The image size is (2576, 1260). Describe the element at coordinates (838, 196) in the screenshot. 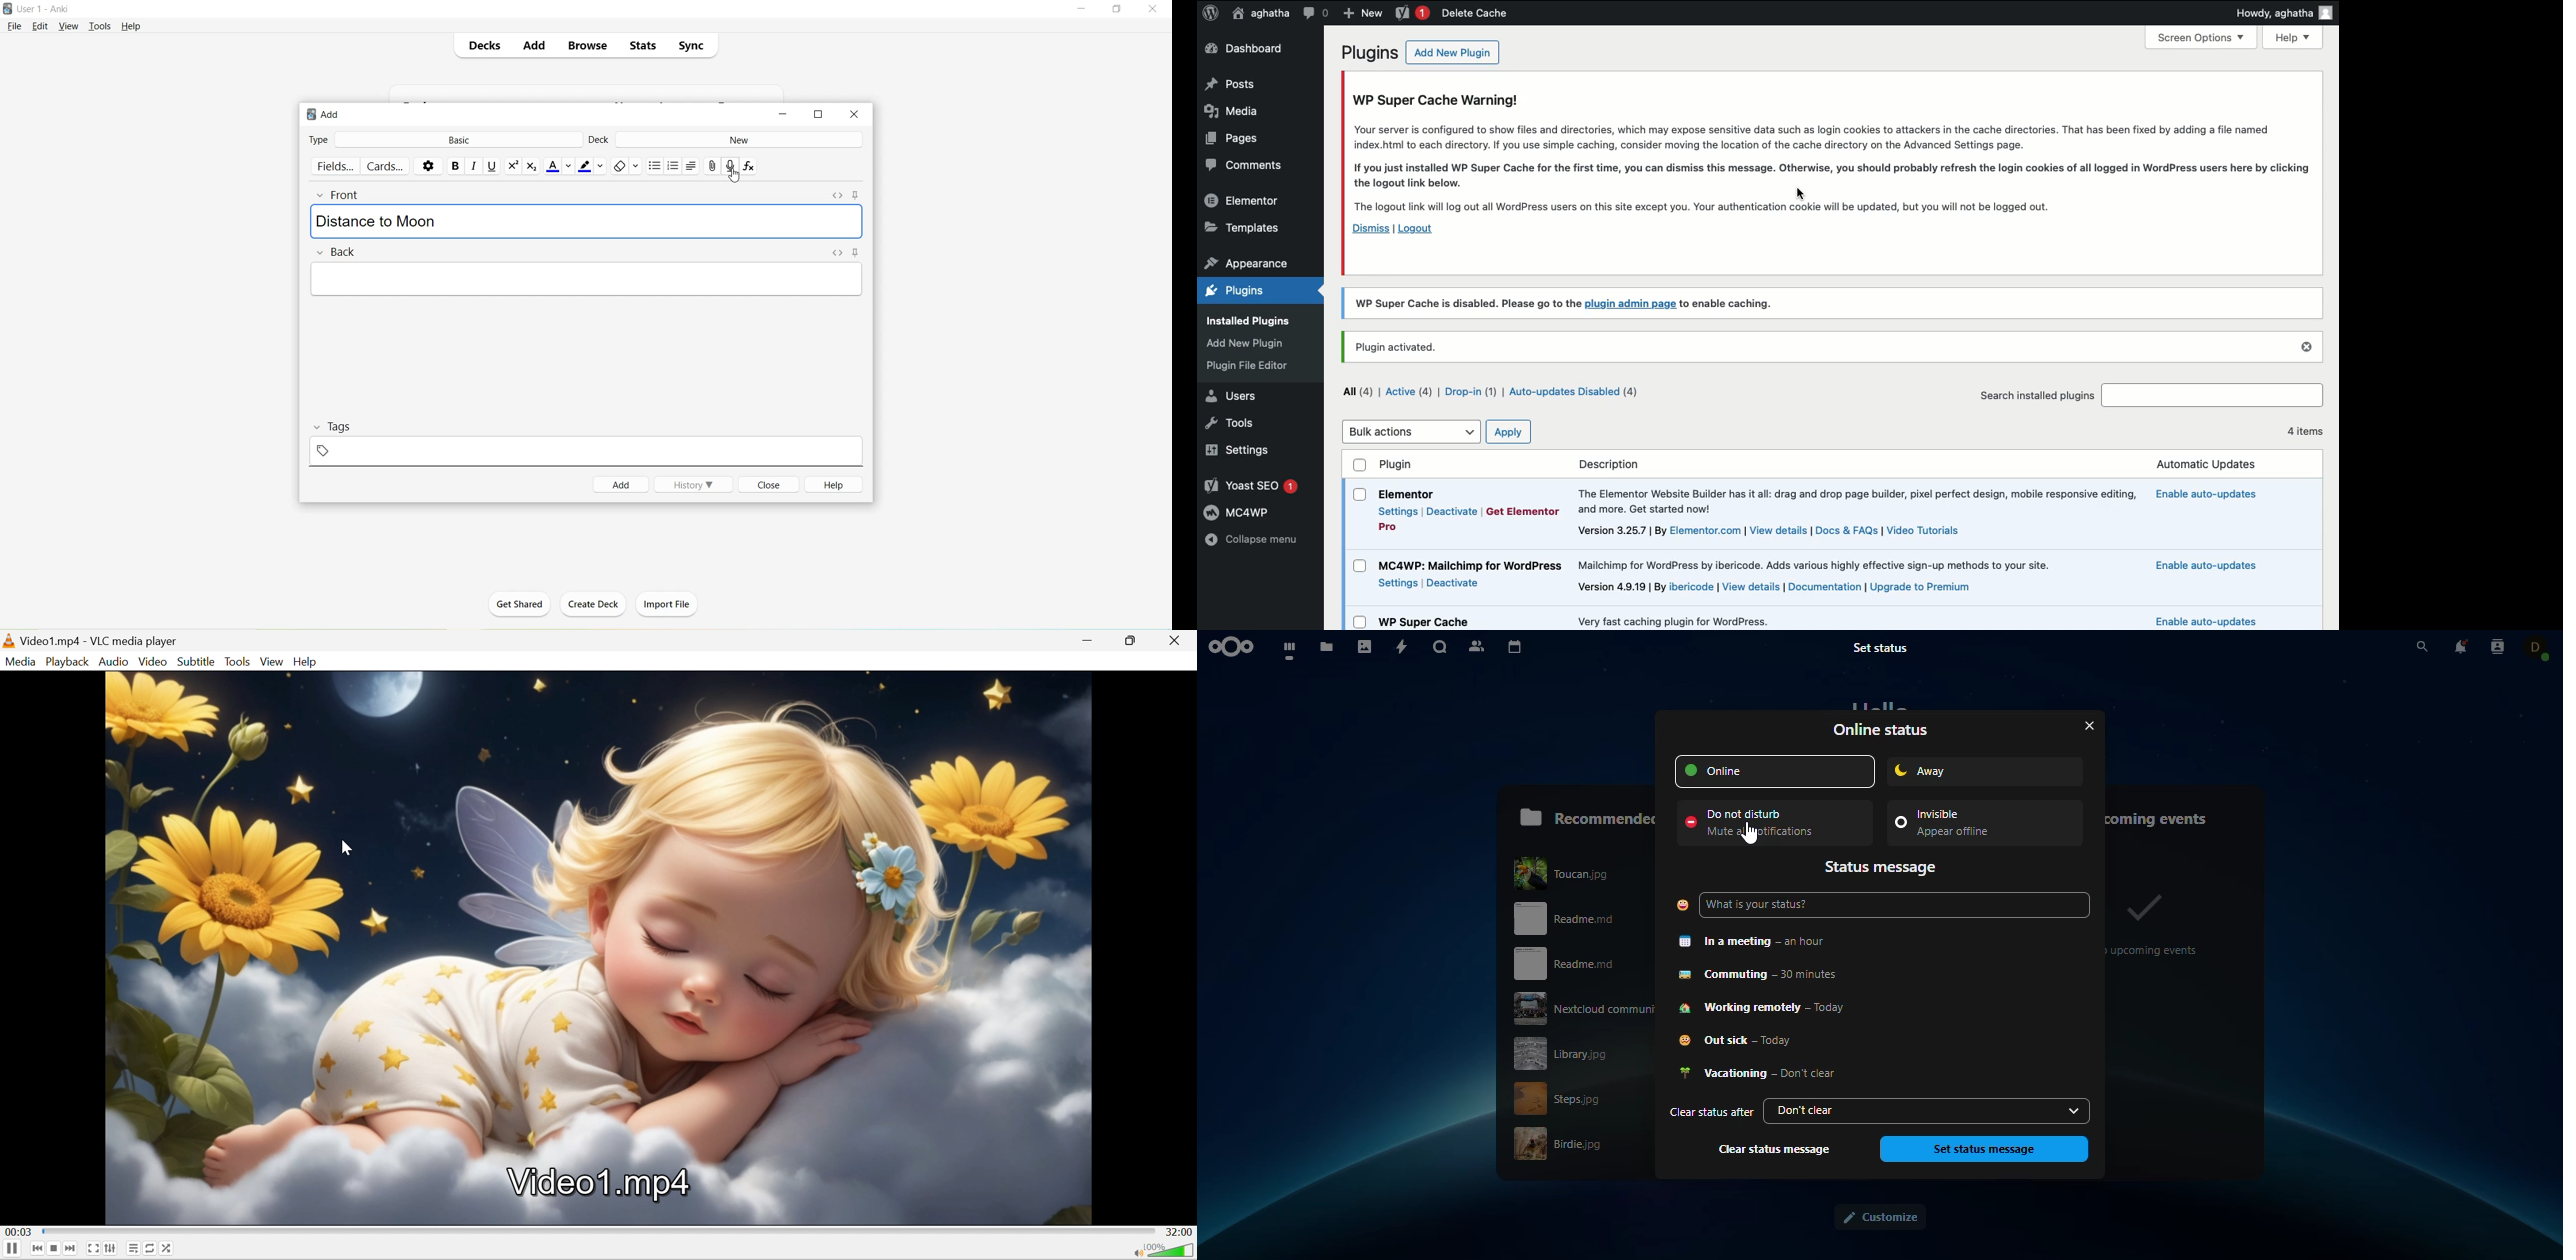

I see `Toggle HTML Editor` at that location.